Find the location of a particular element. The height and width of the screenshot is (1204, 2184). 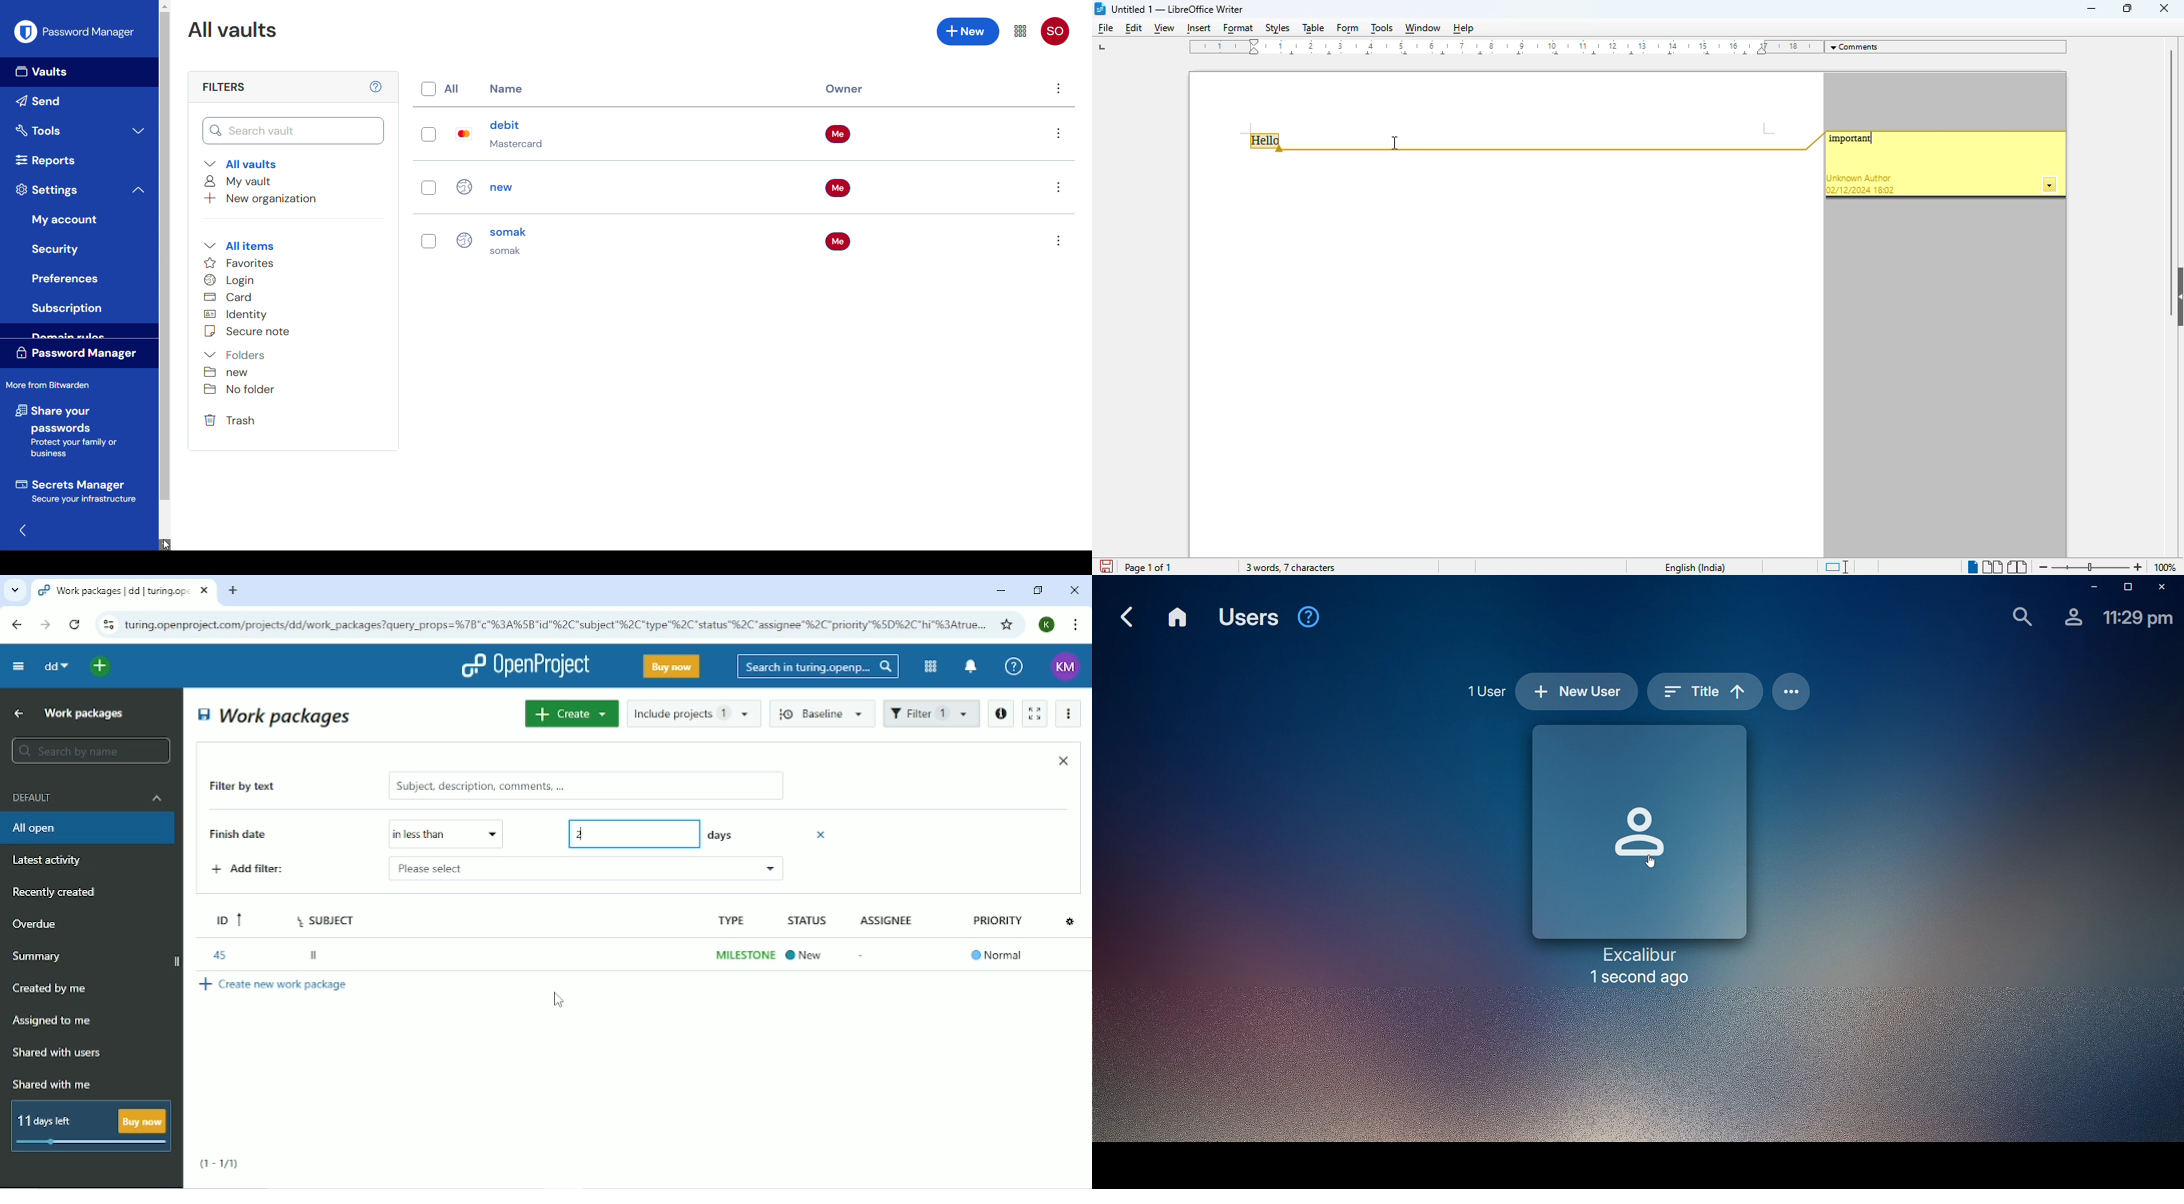

table is located at coordinates (1313, 29).